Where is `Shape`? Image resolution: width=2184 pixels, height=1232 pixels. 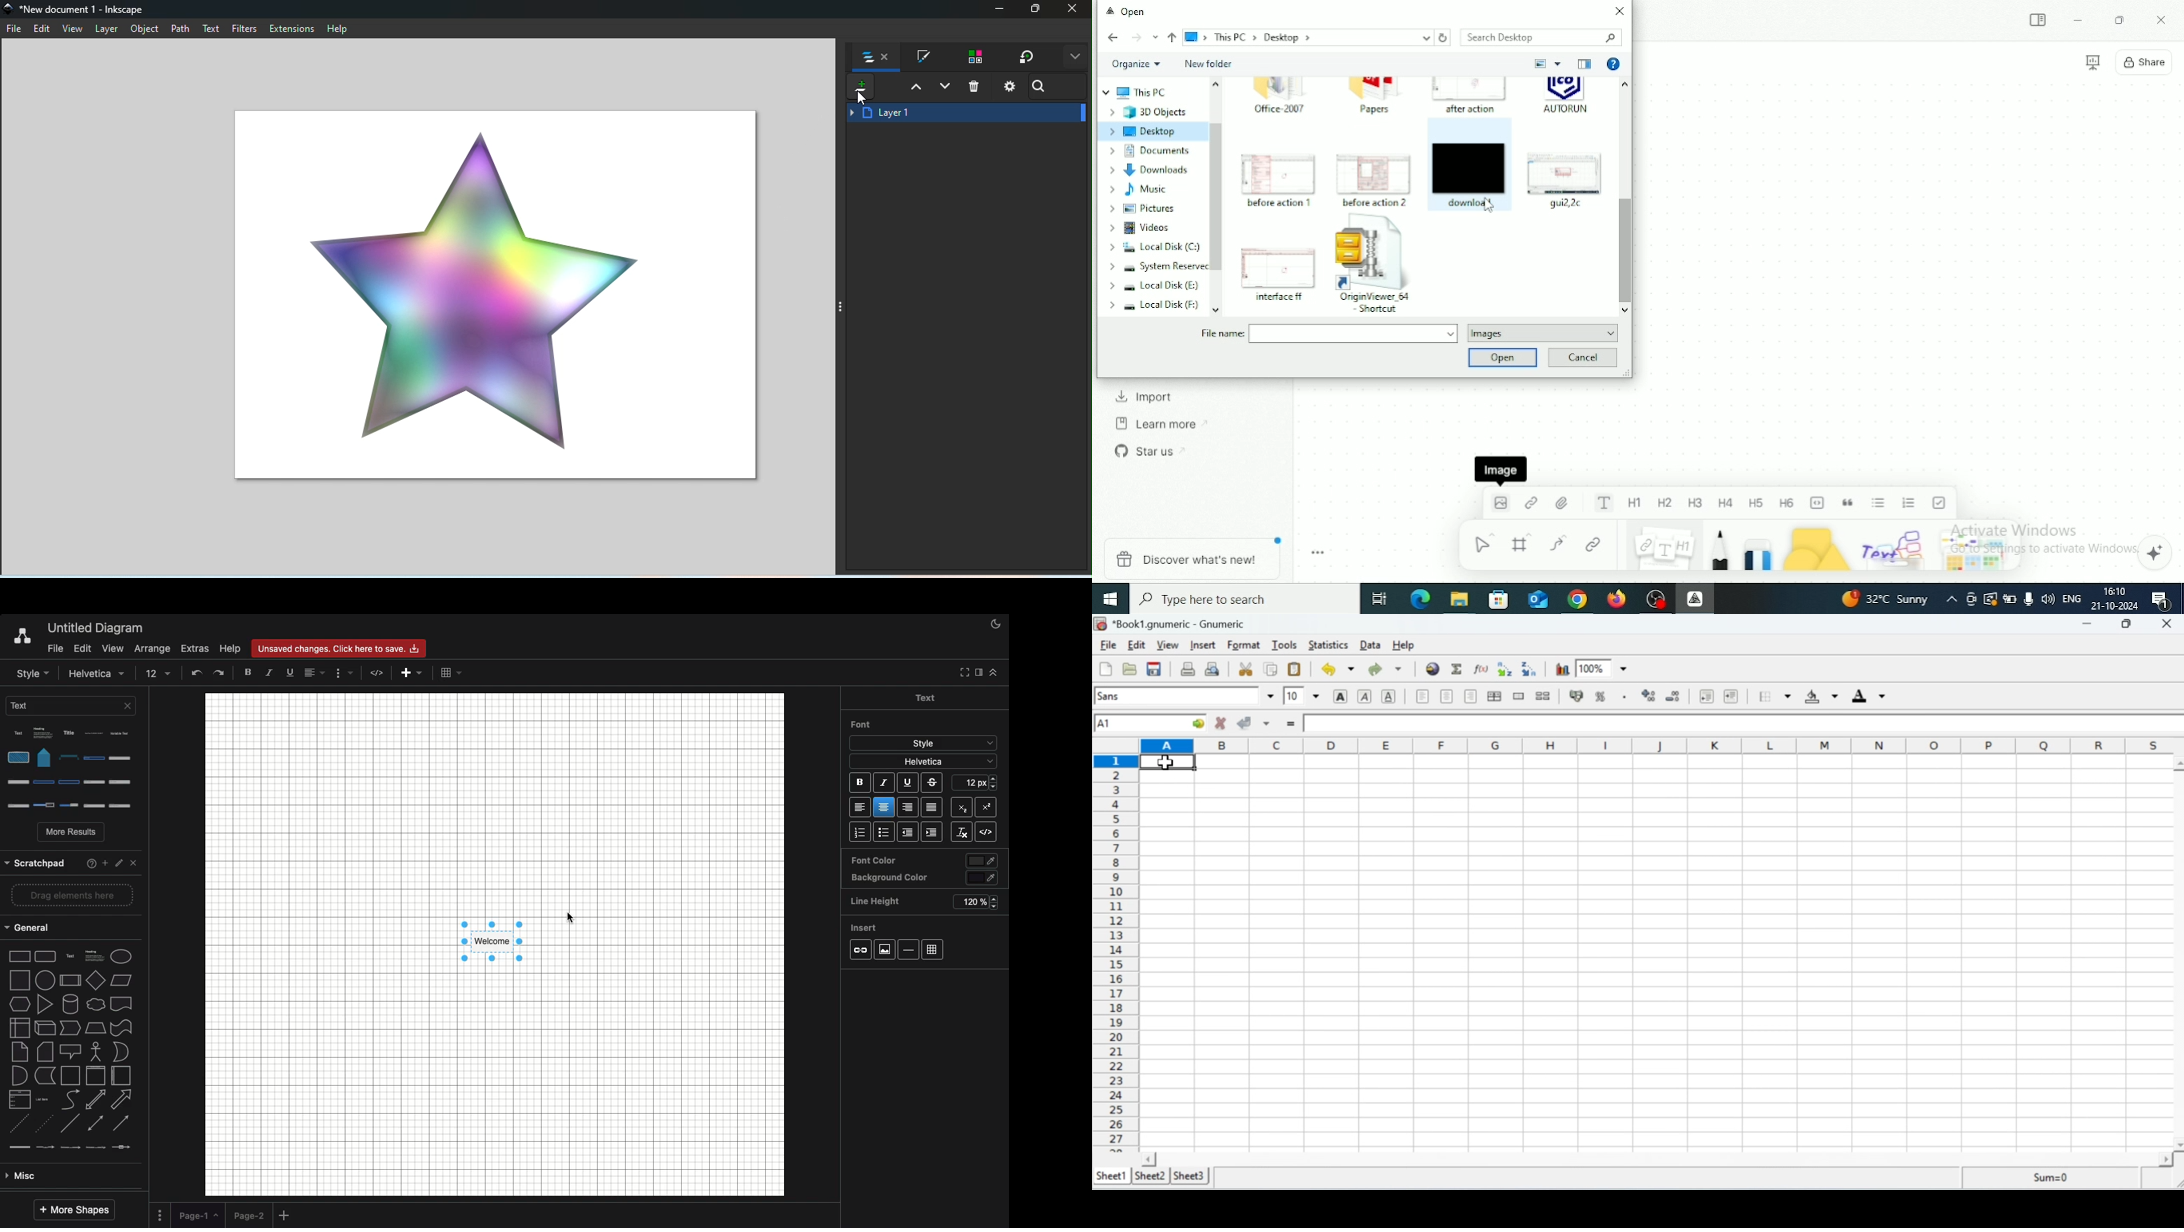 Shape is located at coordinates (1818, 547).